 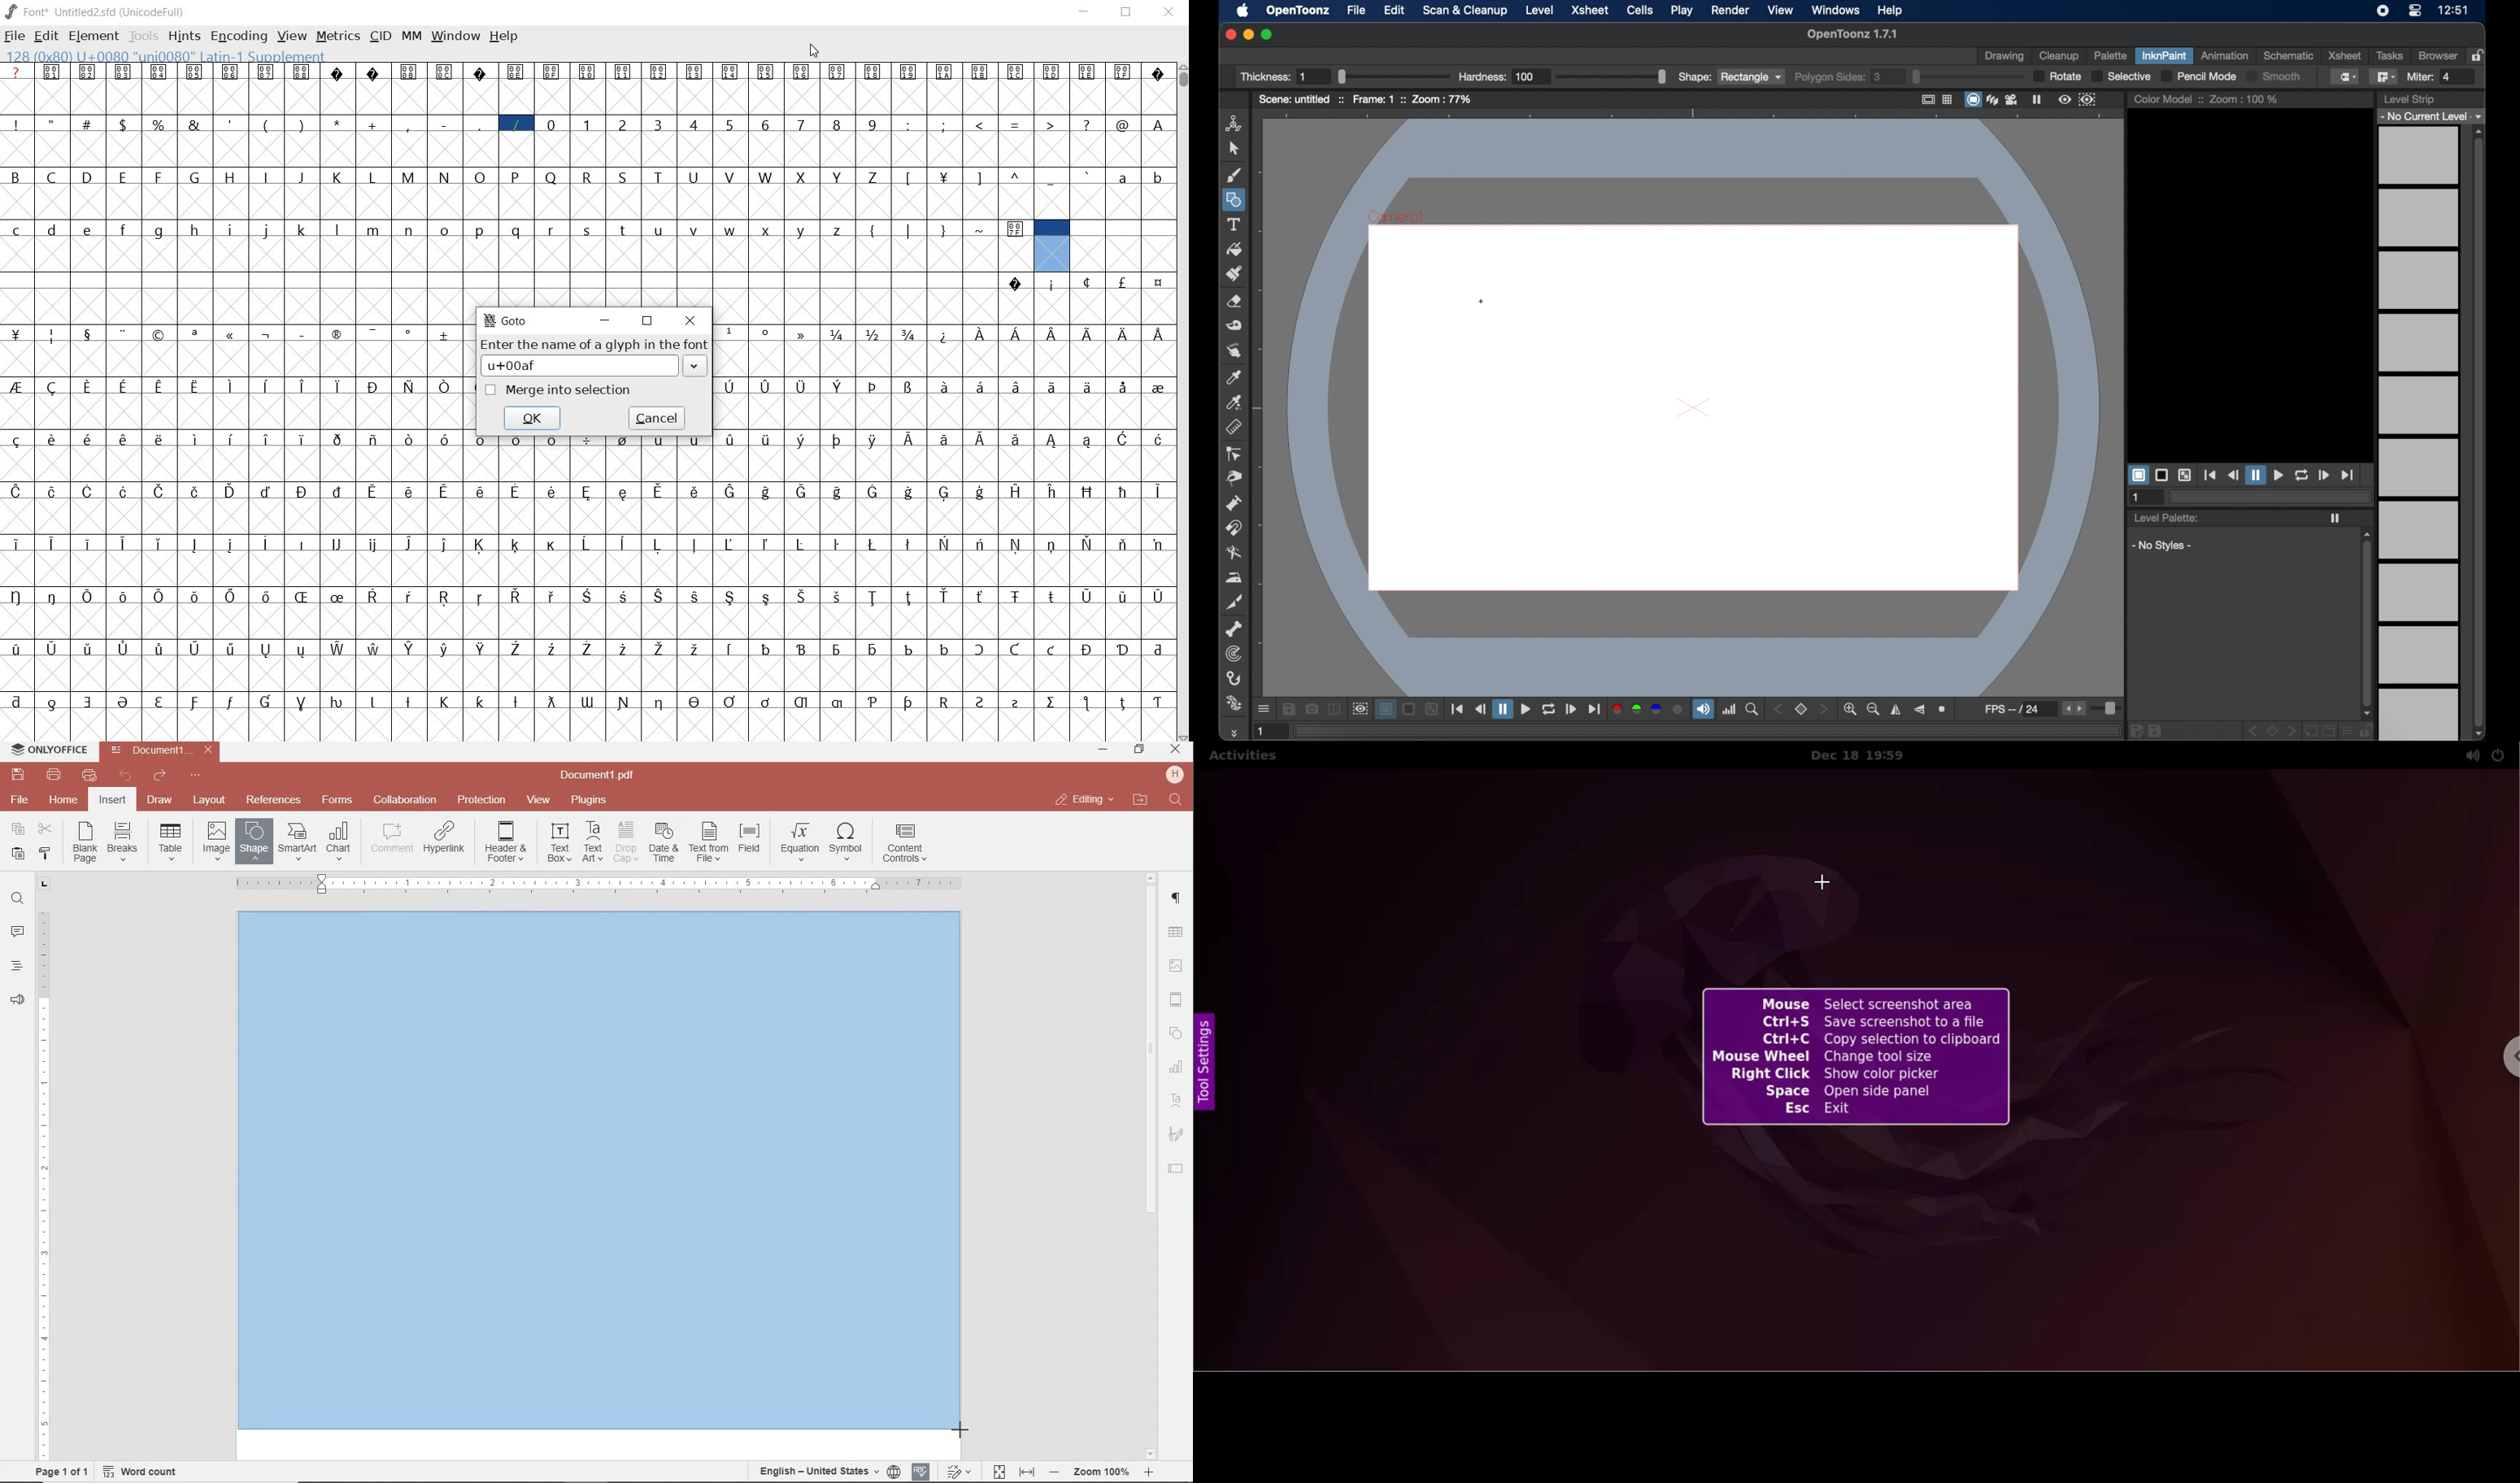 I want to click on Symbol, so click(x=125, y=440).